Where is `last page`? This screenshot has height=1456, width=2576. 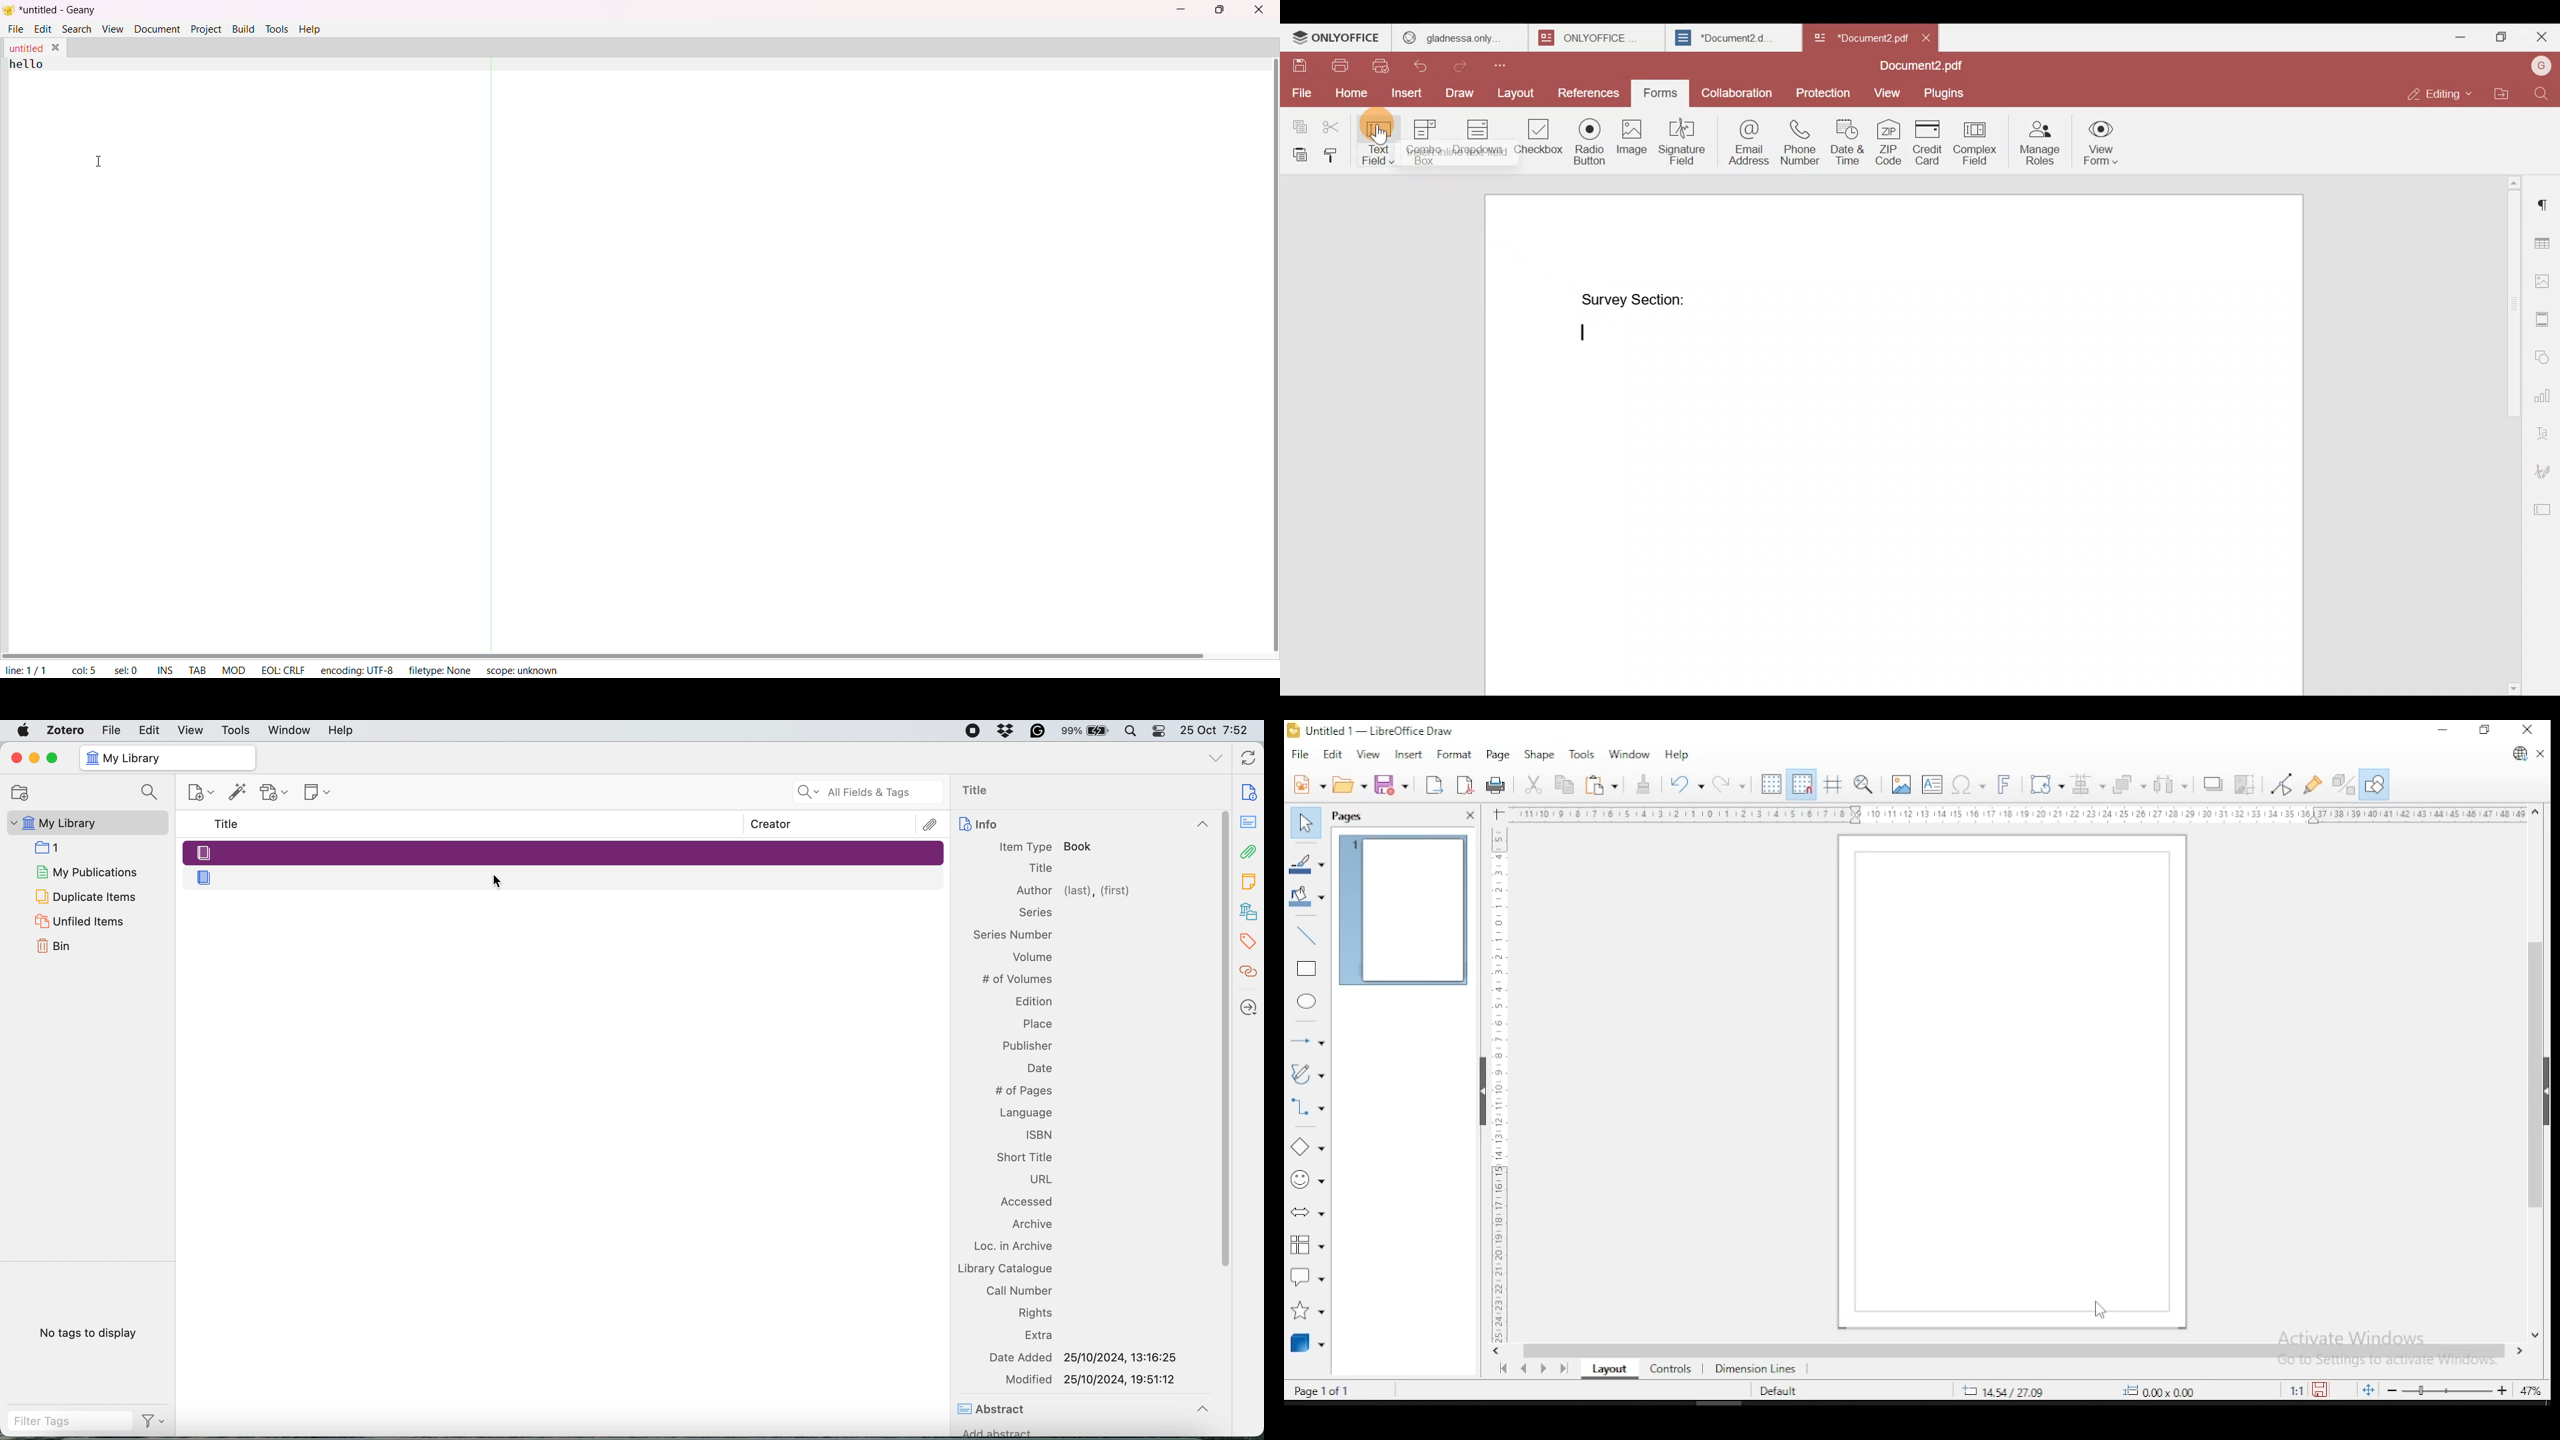
last page is located at coordinates (1562, 1370).